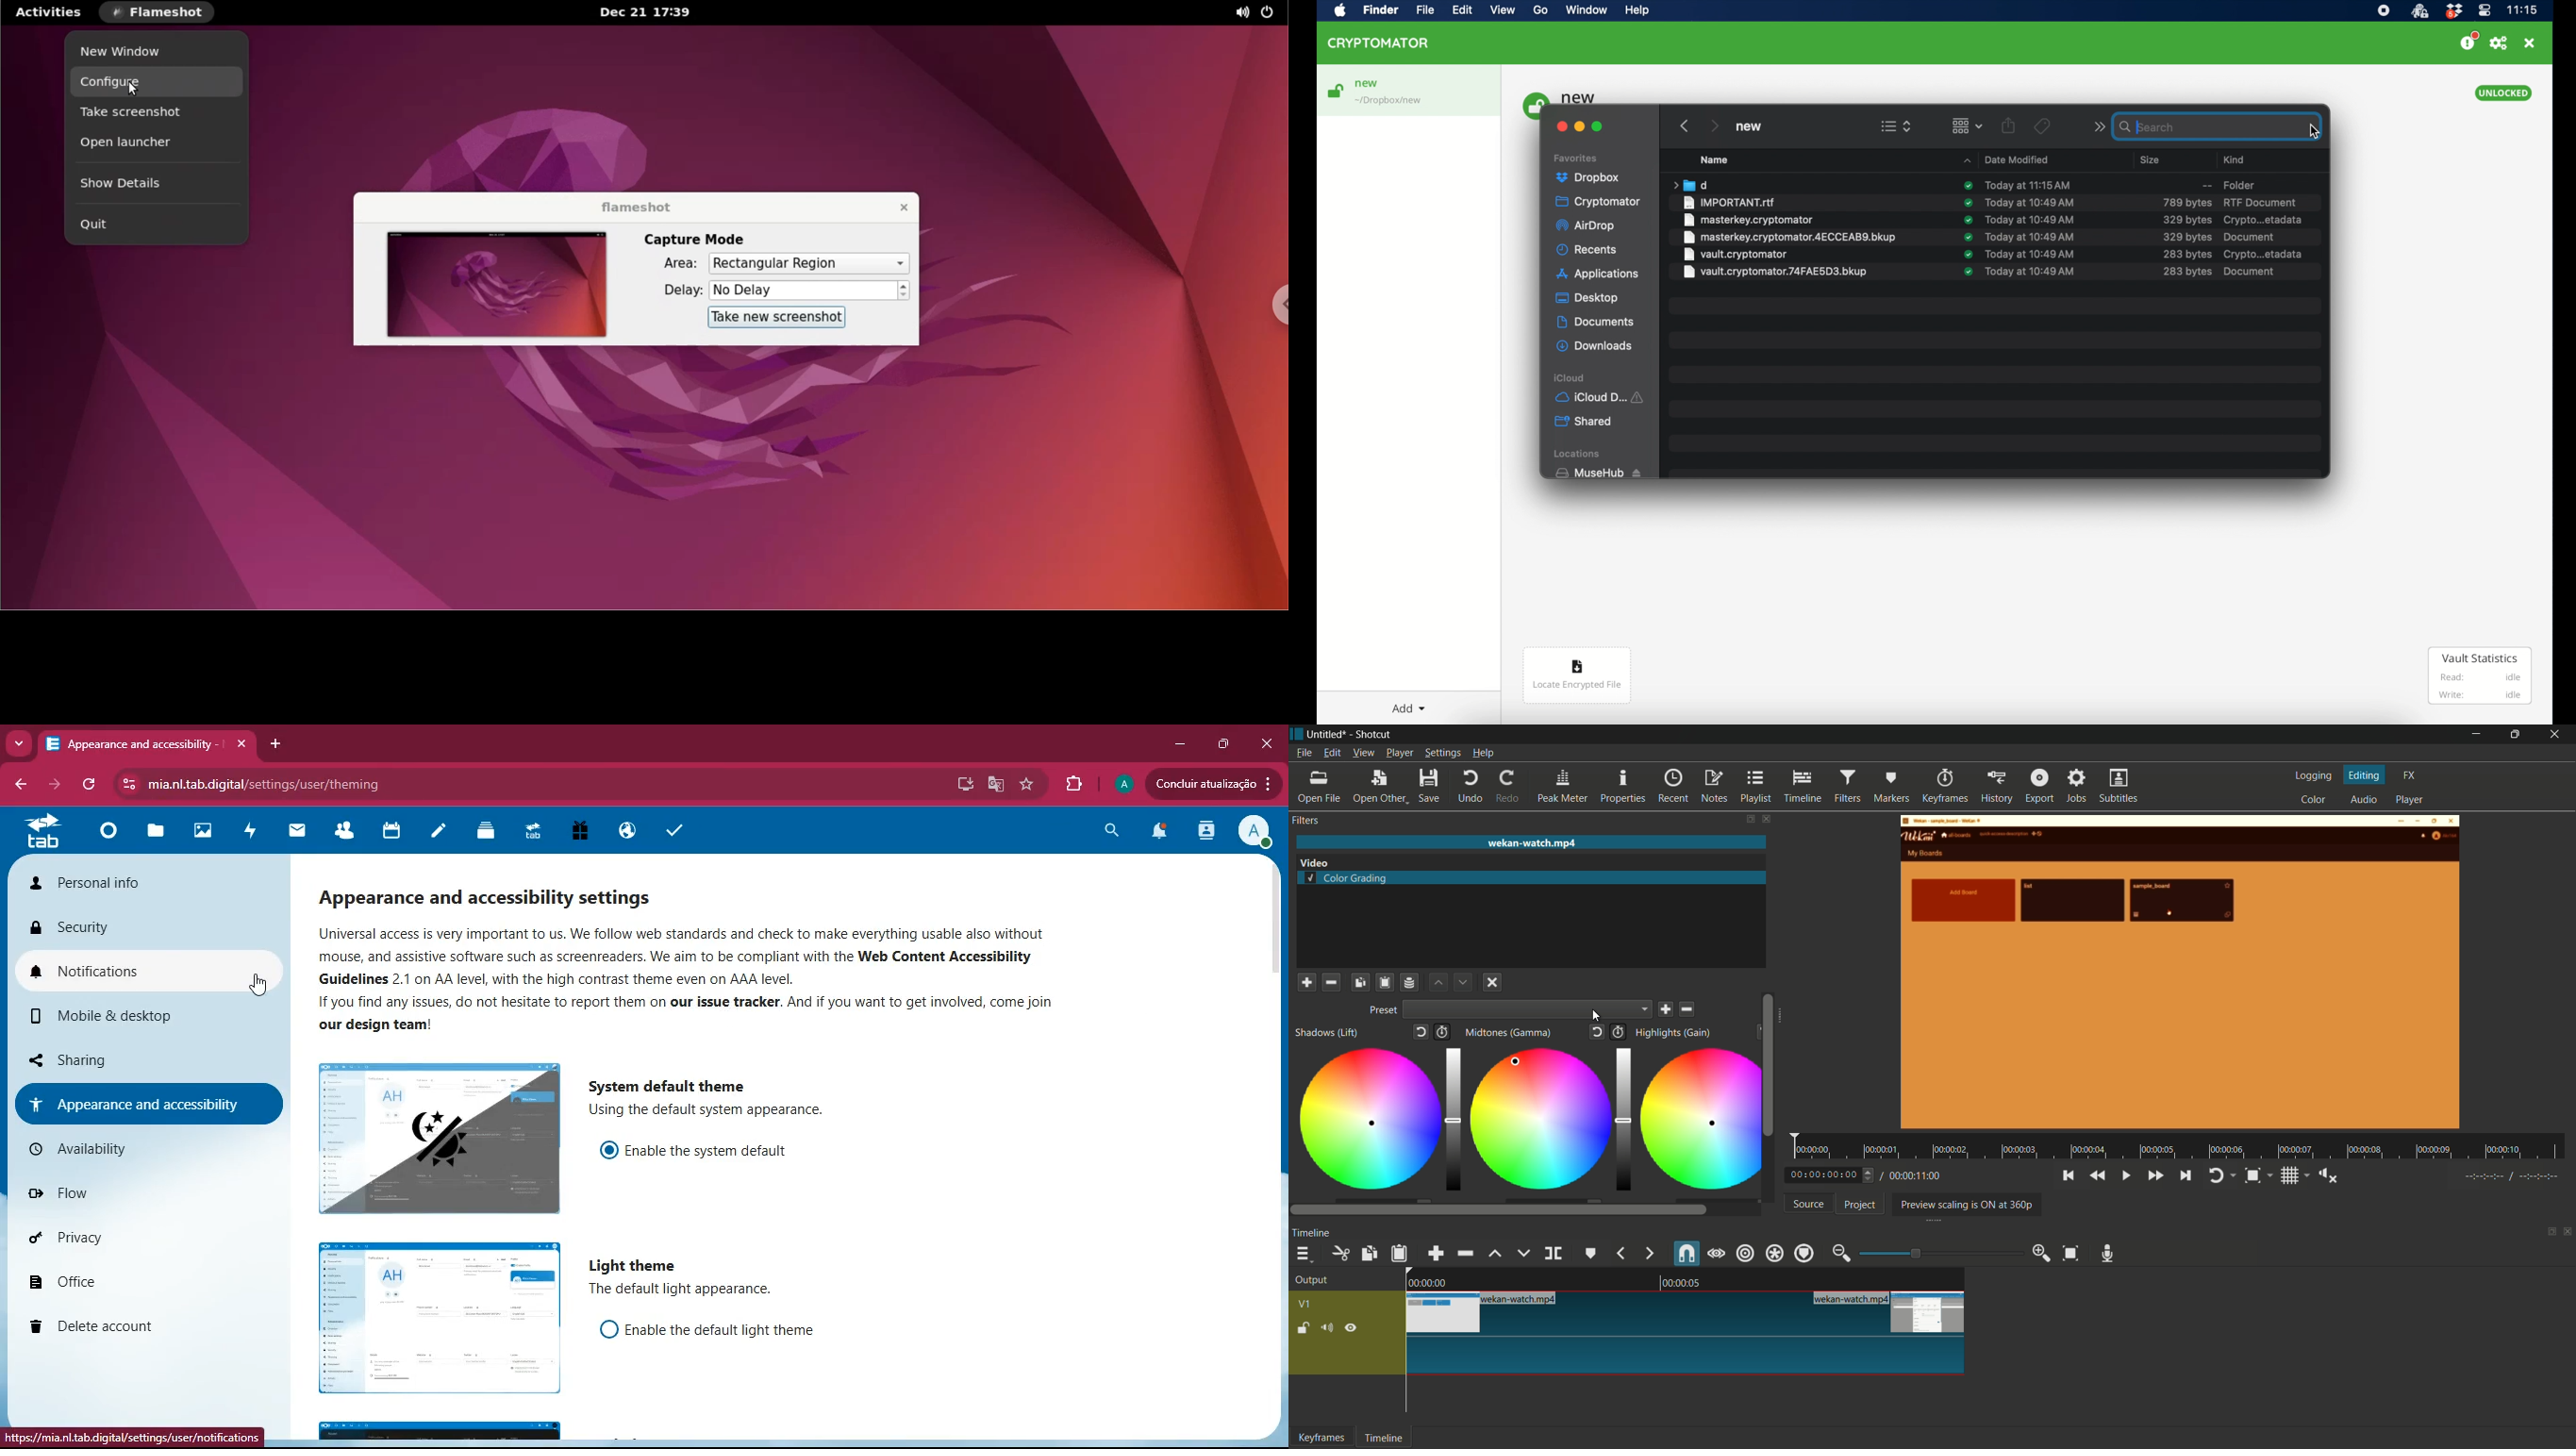 Image resolution: width=2576 pixels, height=1456 pixels. What do you see at coordinates (2519, 1179) in the screenshot?
I see `----:-- /` at bounding box center [2519, 1179].